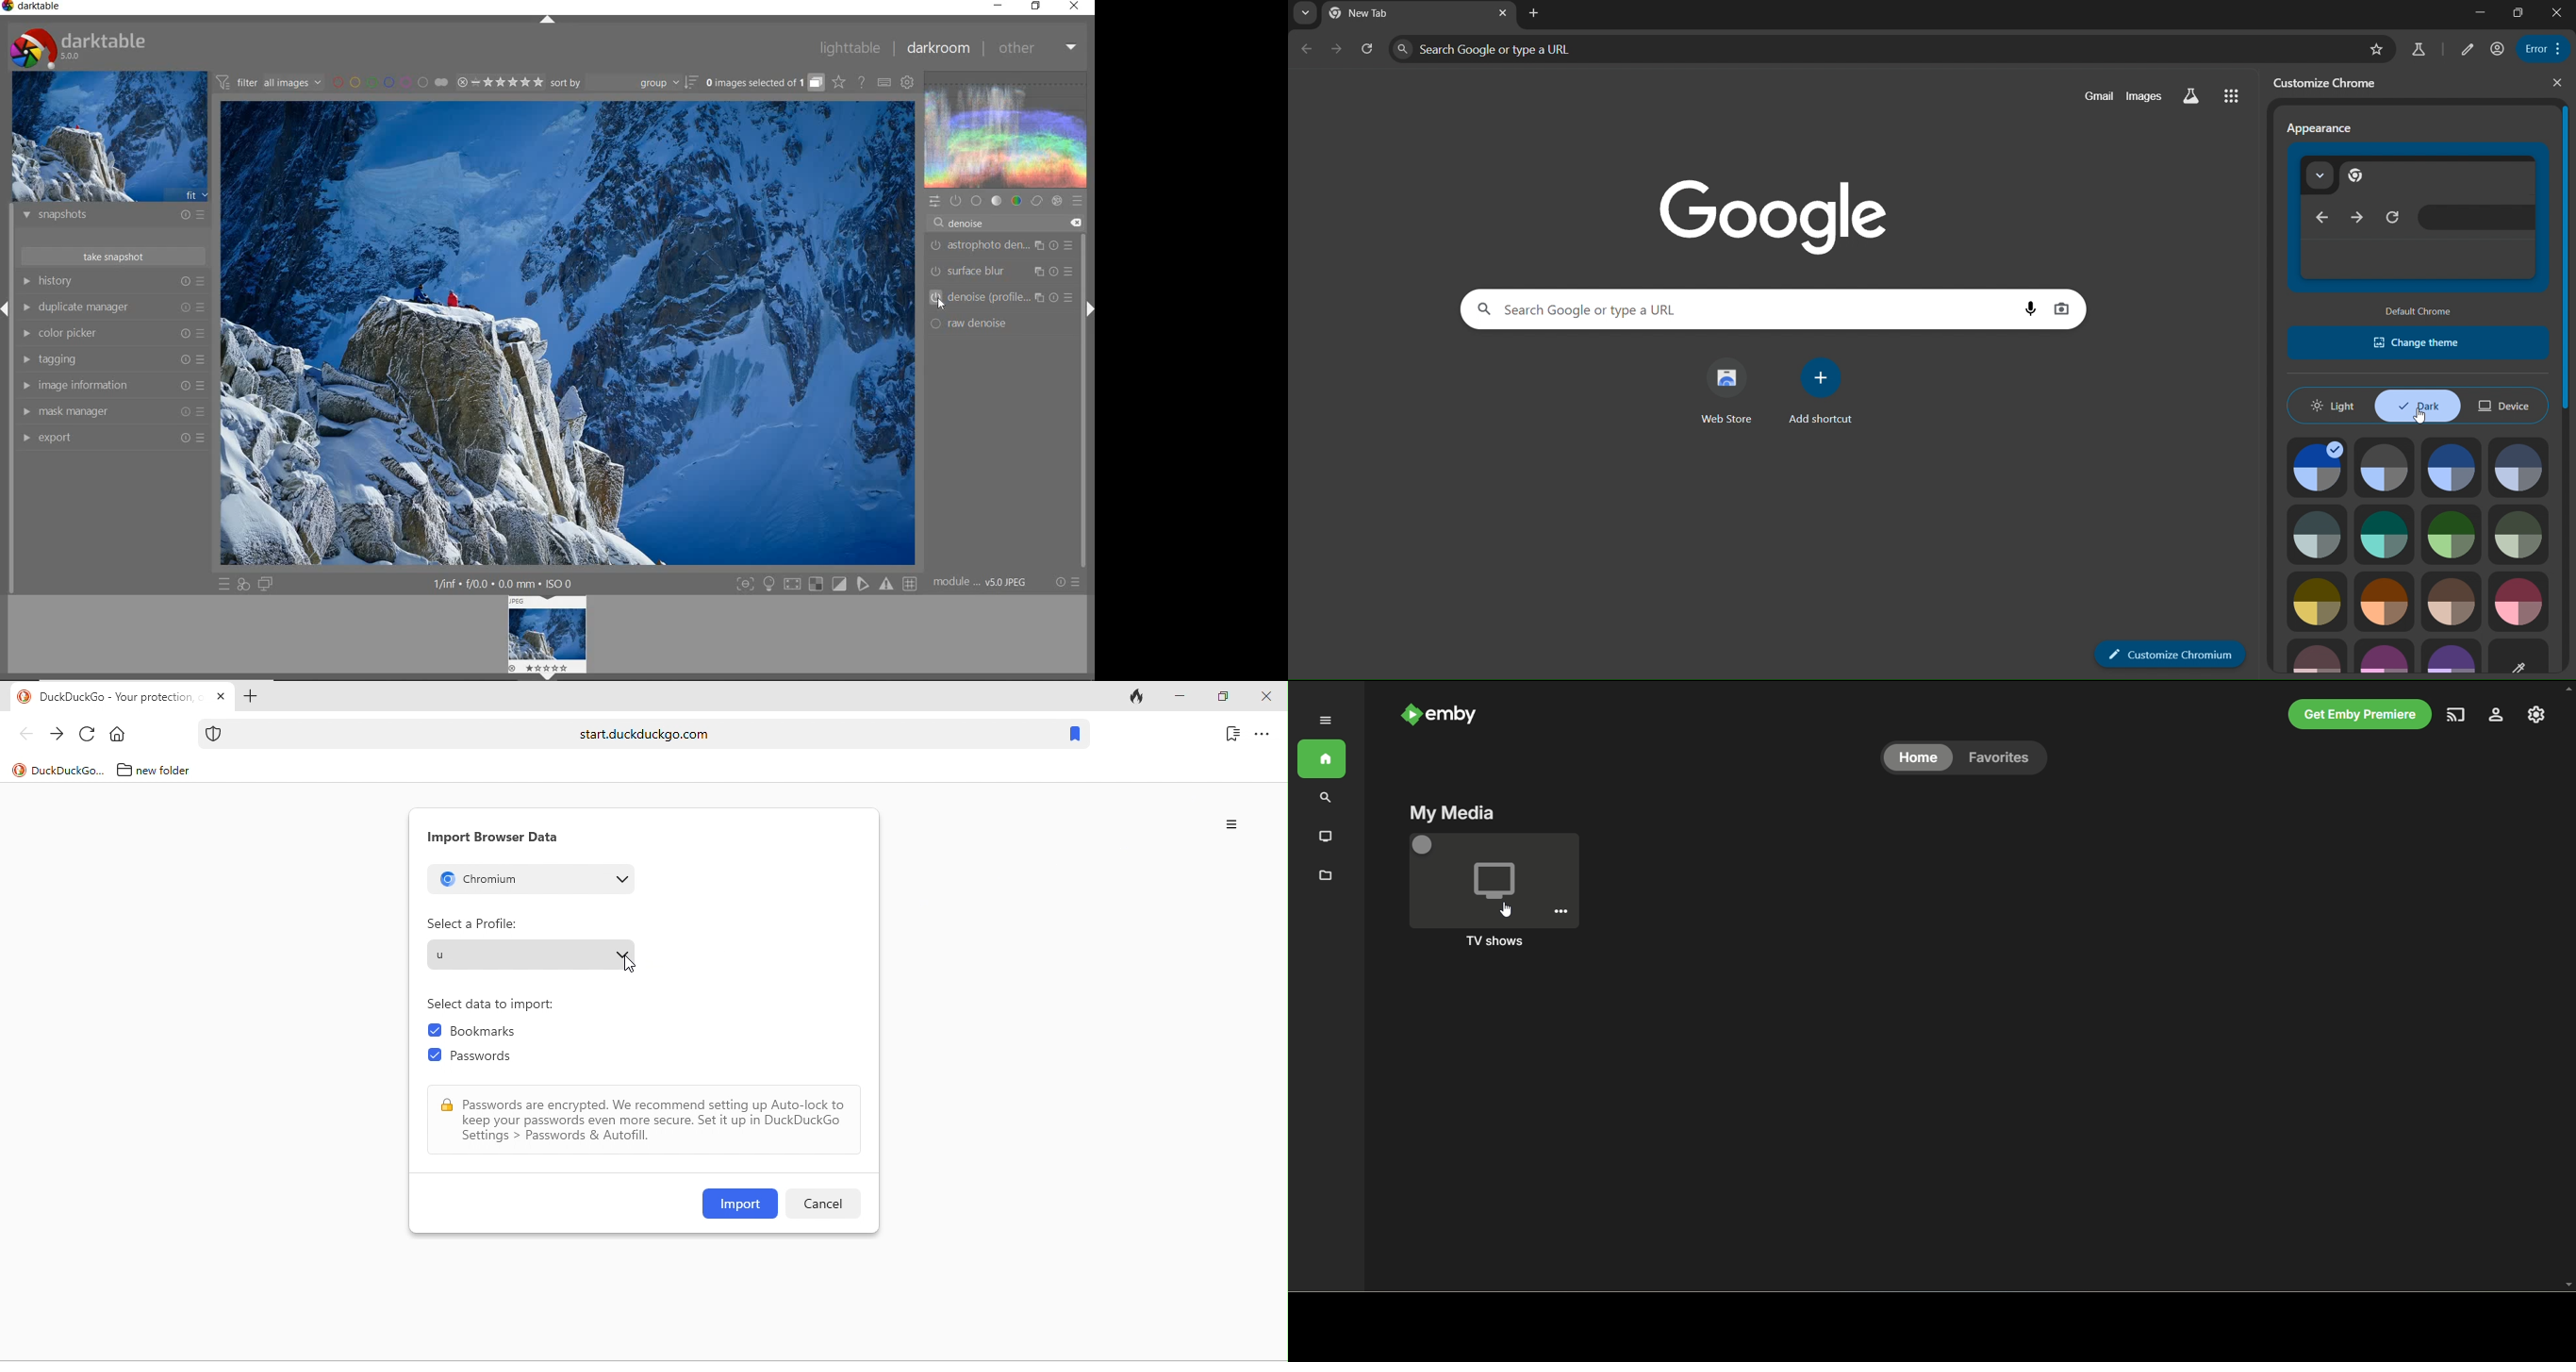 This screenshot has height=1372, width=2576. I want to click on icon, so click(25, 697).